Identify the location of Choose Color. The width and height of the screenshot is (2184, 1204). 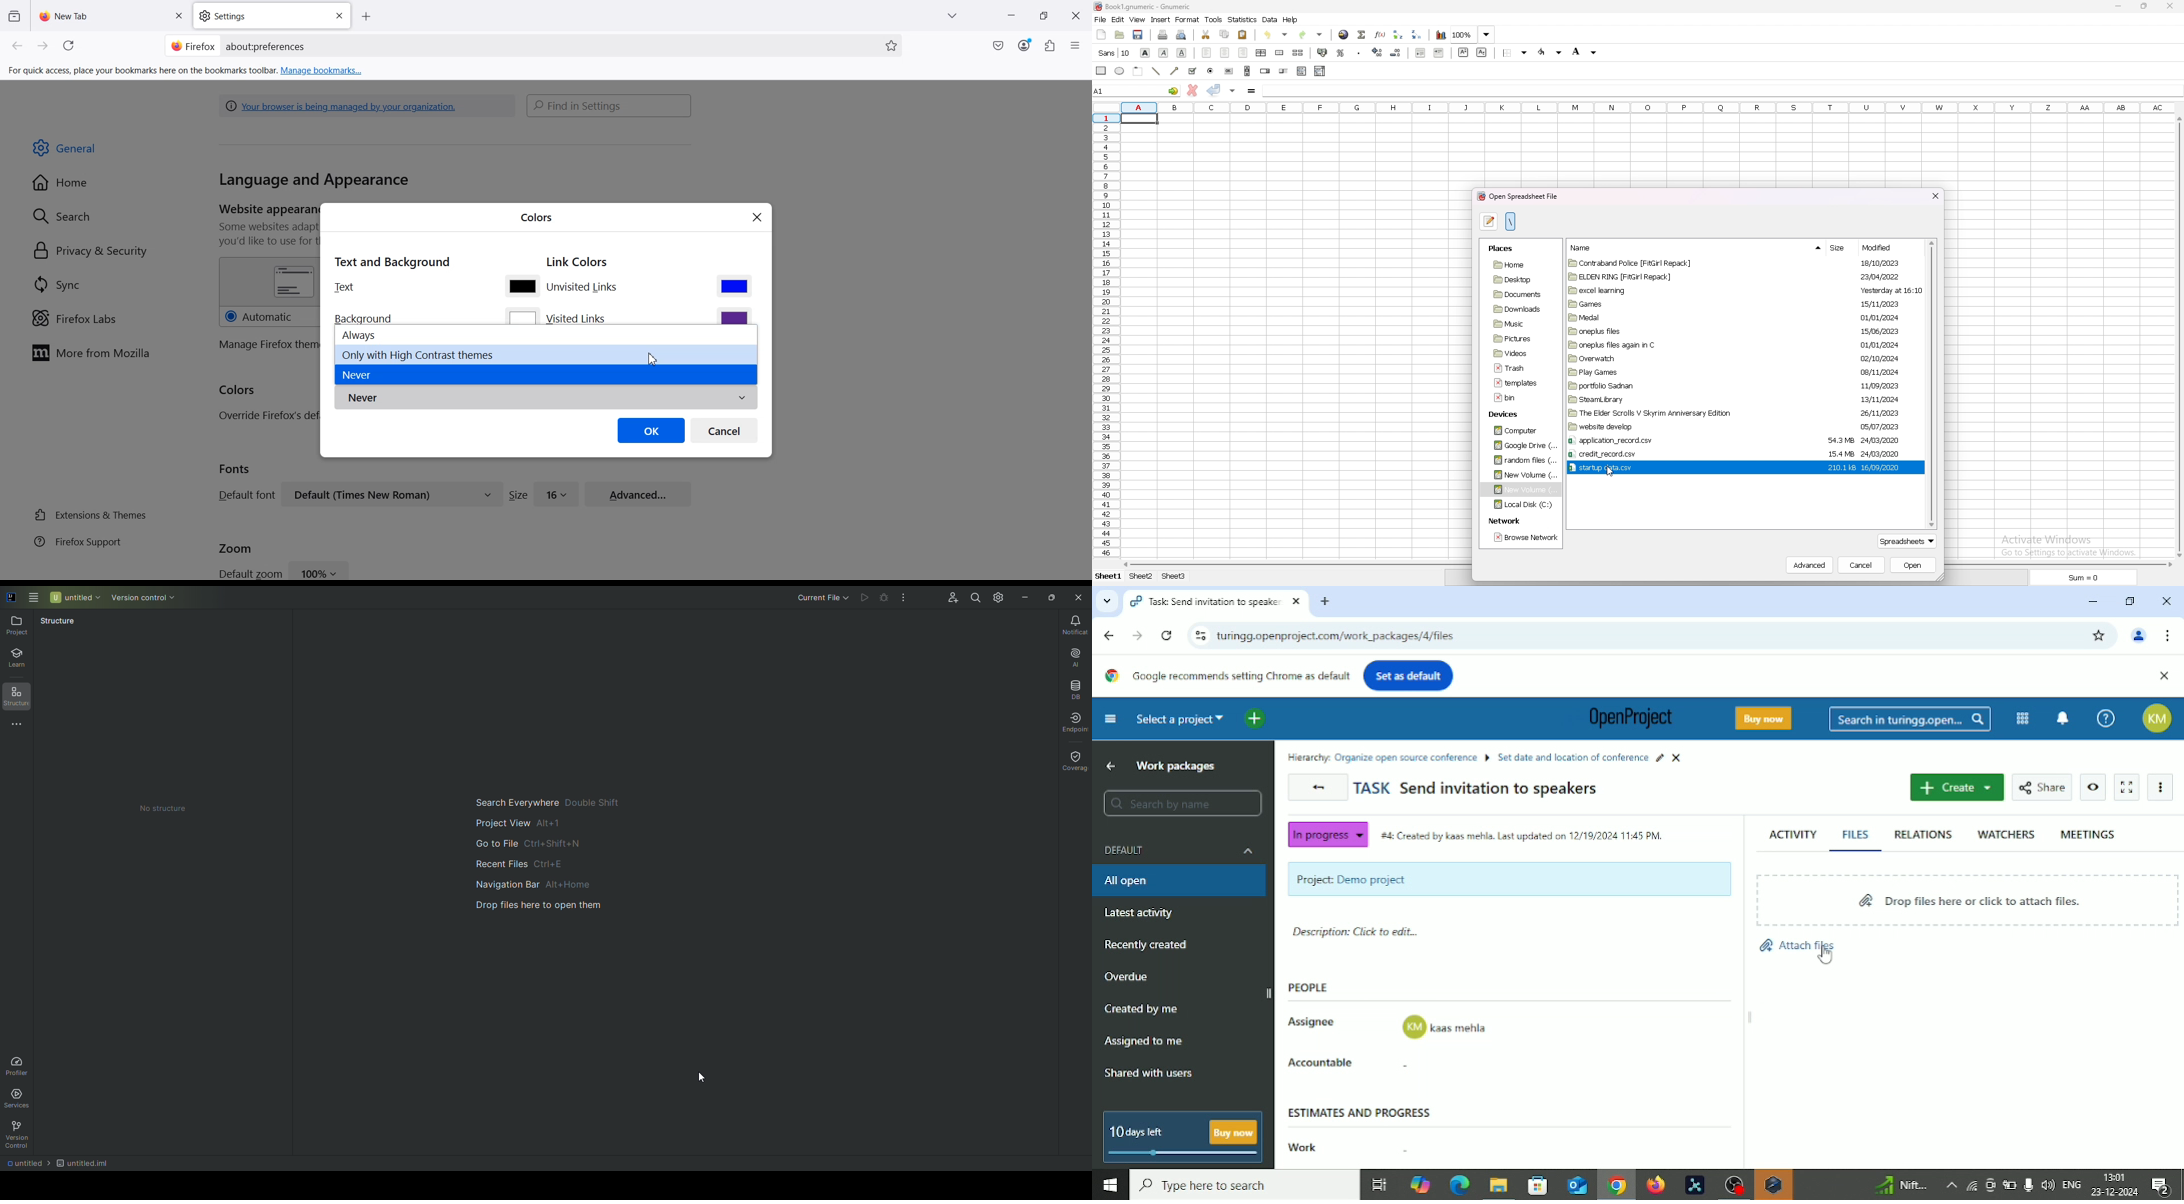
(734, 316).